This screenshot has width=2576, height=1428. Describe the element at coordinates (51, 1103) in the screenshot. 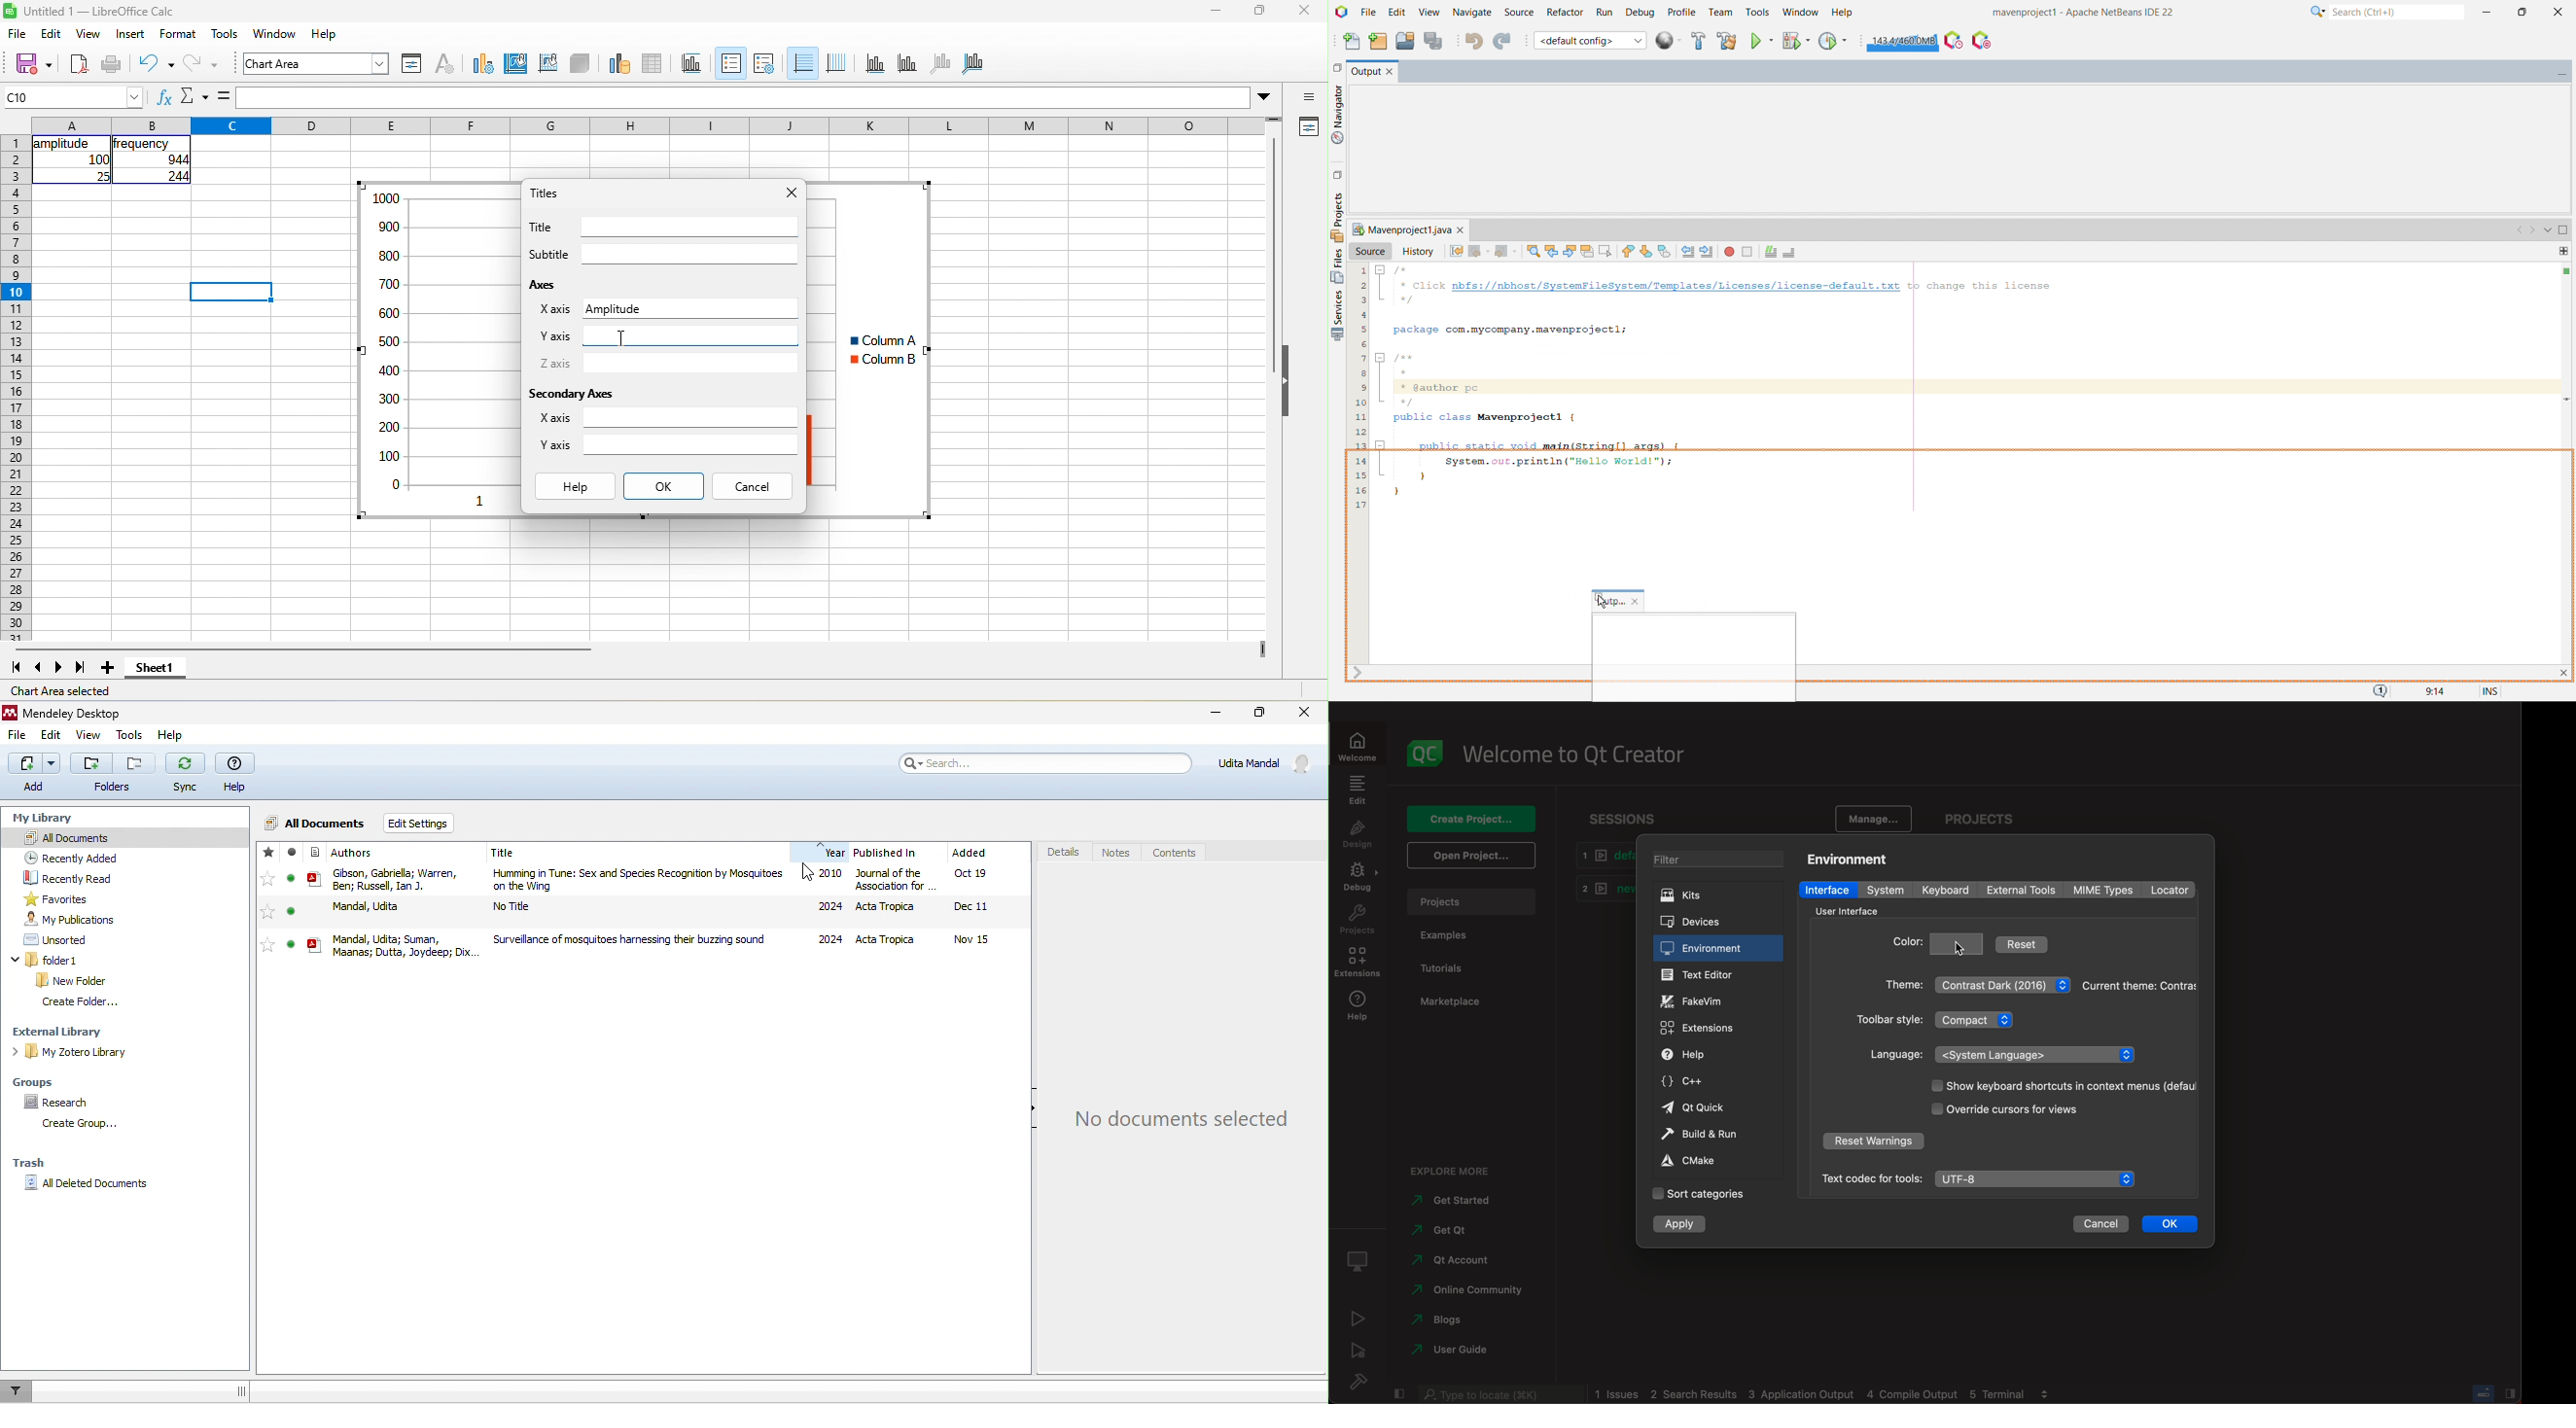

I see `research` at that location.